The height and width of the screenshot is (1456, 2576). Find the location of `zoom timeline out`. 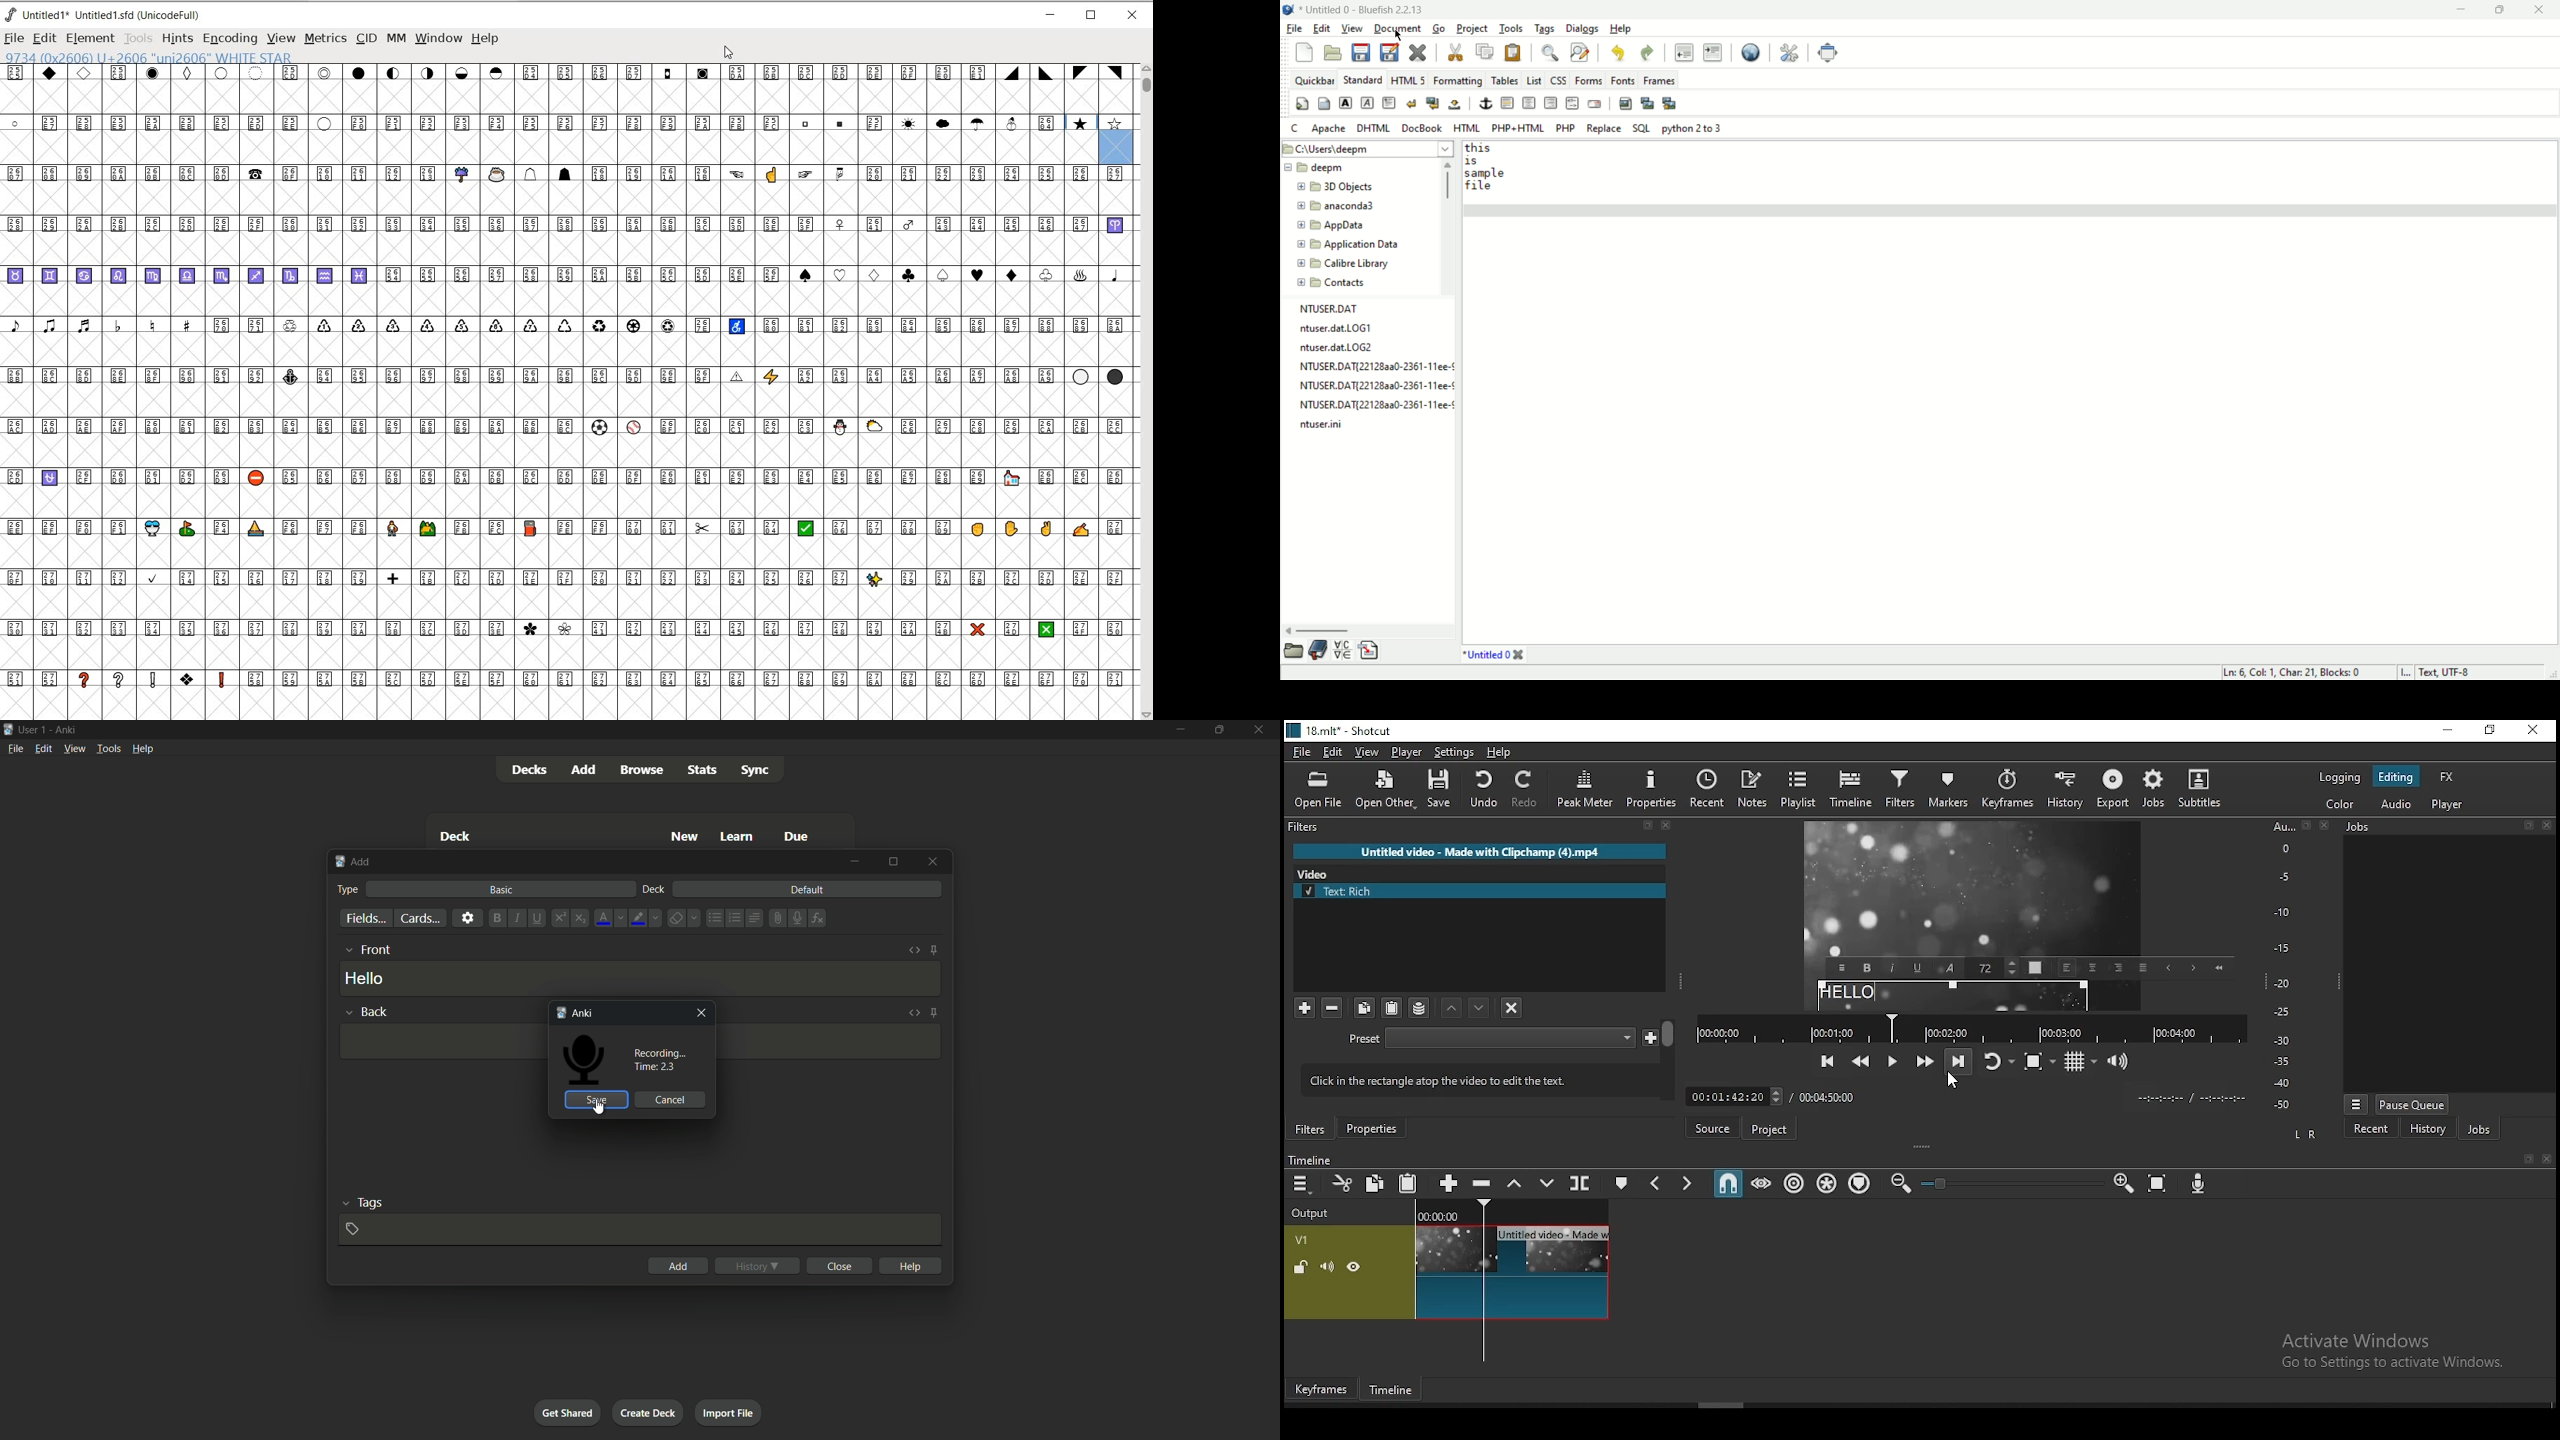

zoom timeline out is located at coordinates (1900, 1183).